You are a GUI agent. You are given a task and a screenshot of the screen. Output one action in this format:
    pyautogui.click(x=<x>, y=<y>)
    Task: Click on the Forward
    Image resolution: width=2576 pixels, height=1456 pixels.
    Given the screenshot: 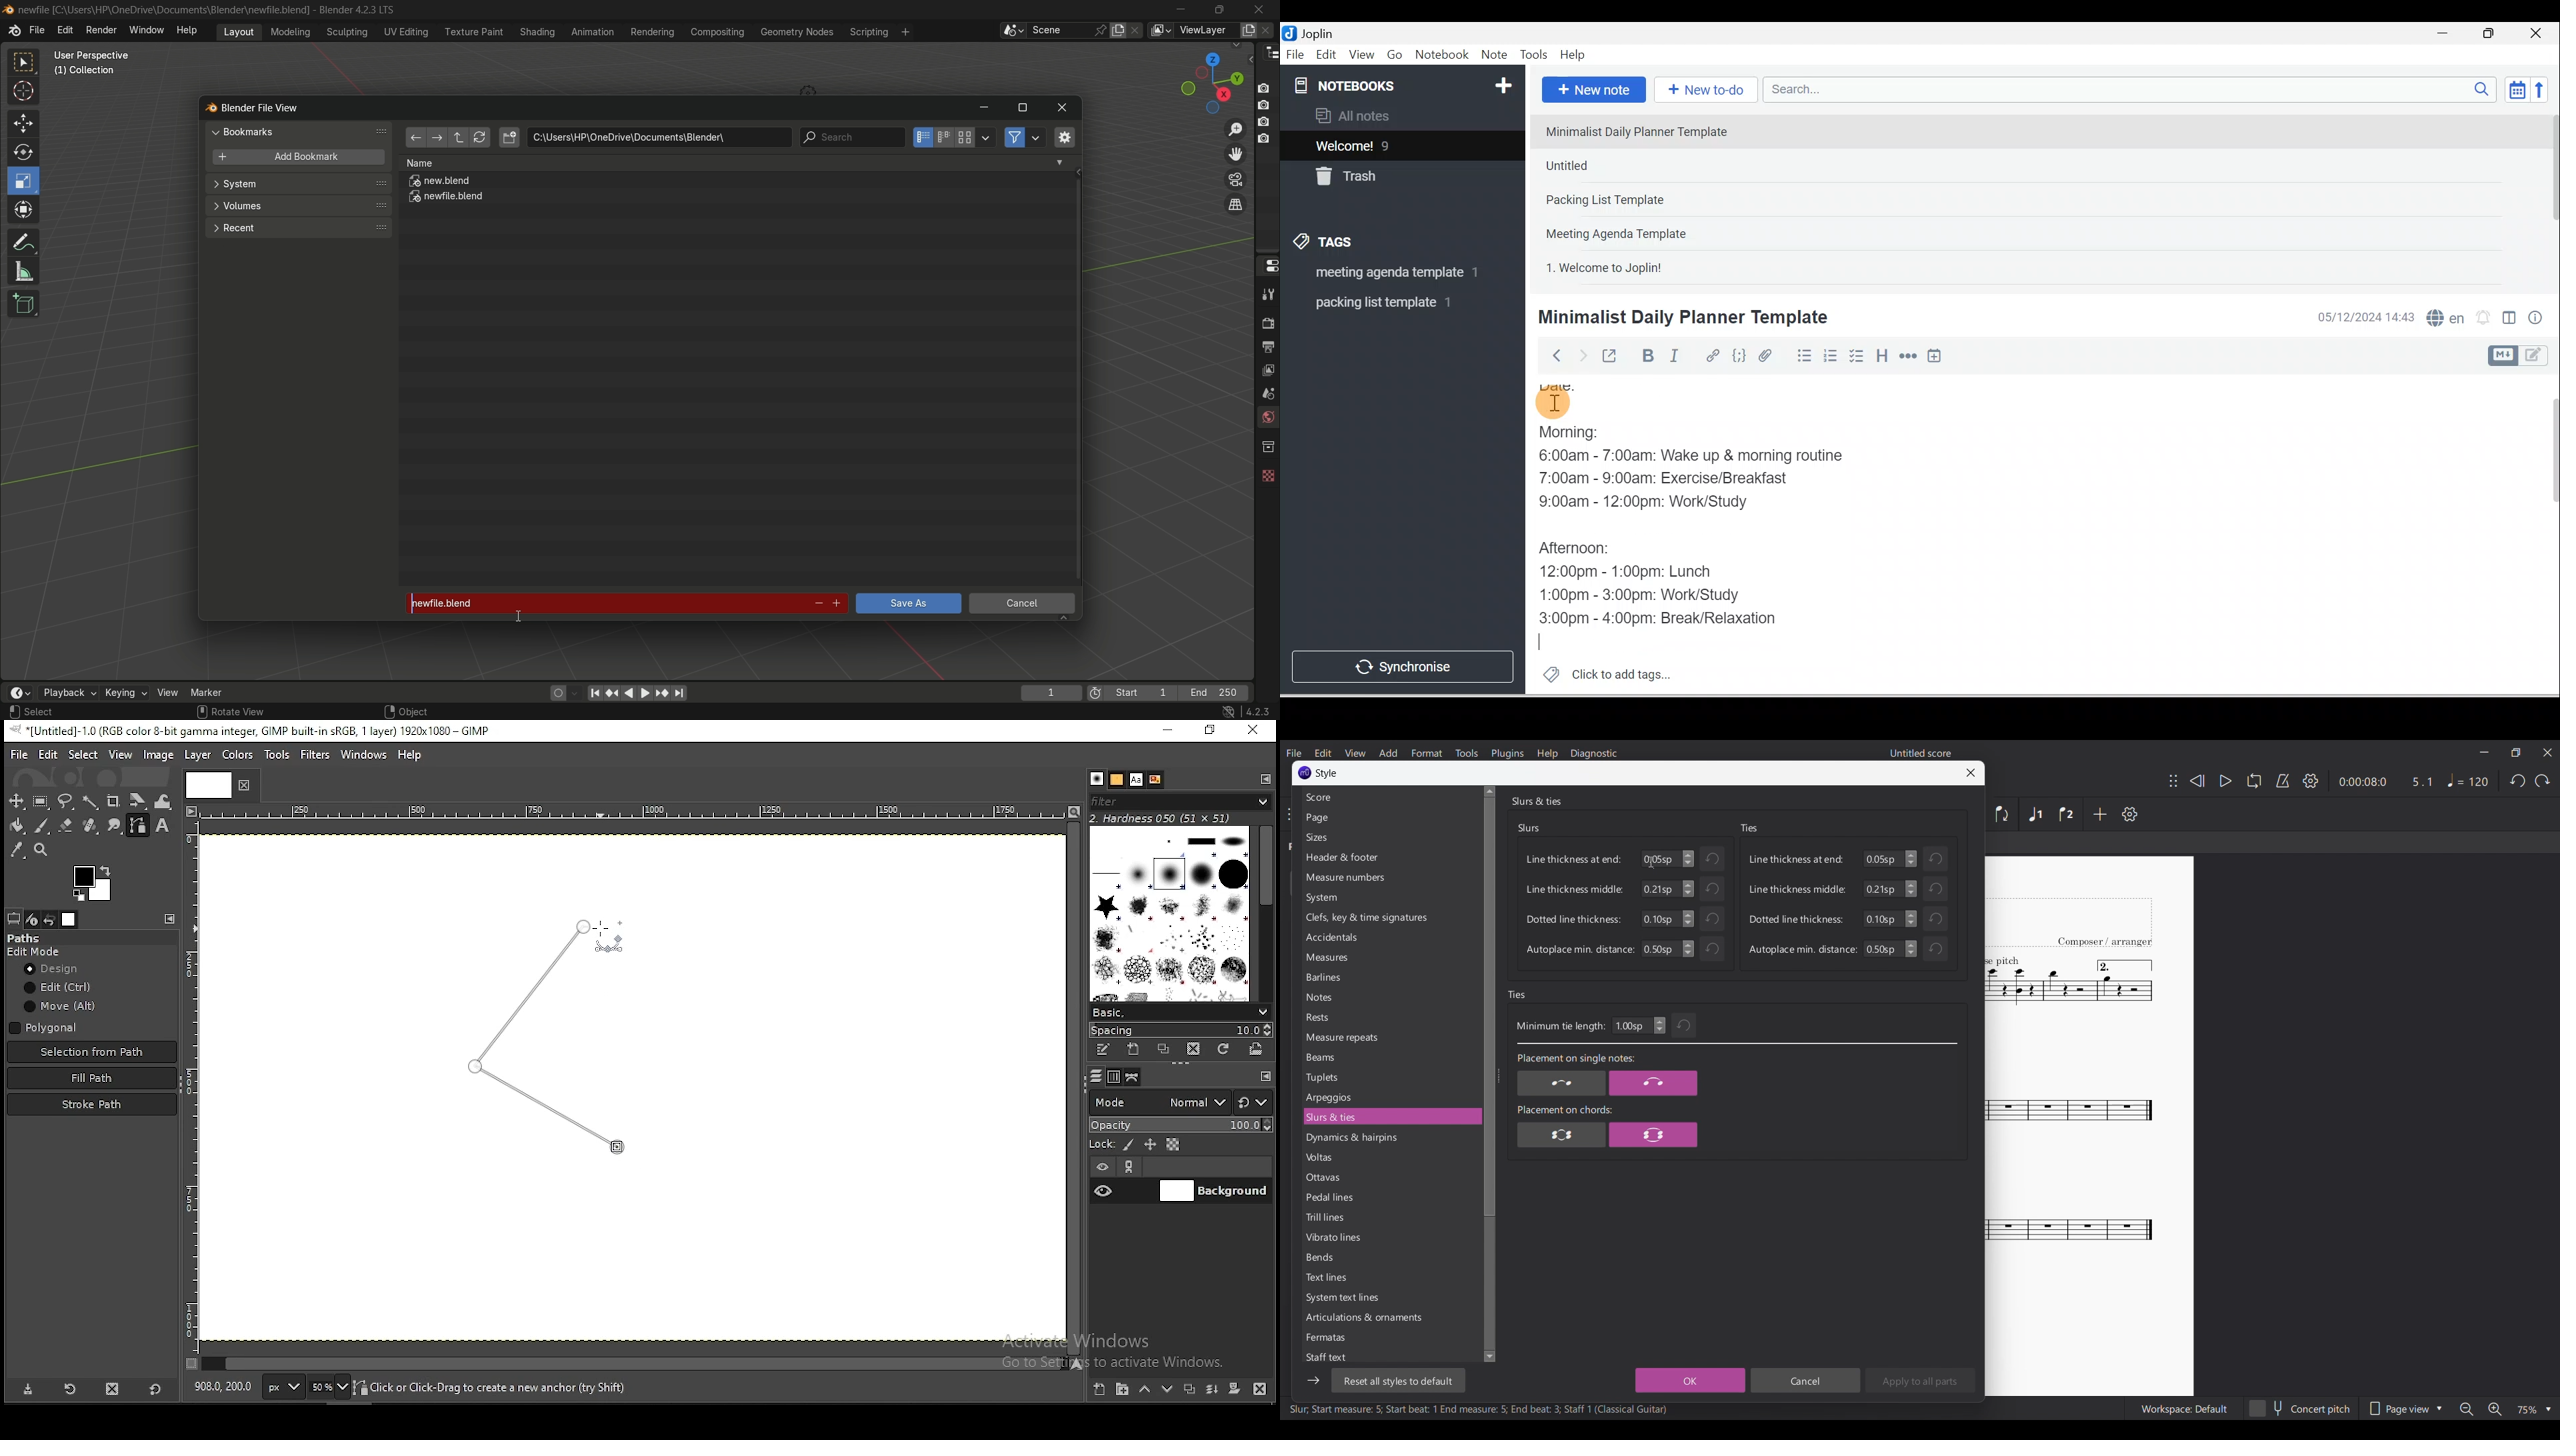 What is the action you would take?
    pyautogui.click(x=1581, y=355)
    